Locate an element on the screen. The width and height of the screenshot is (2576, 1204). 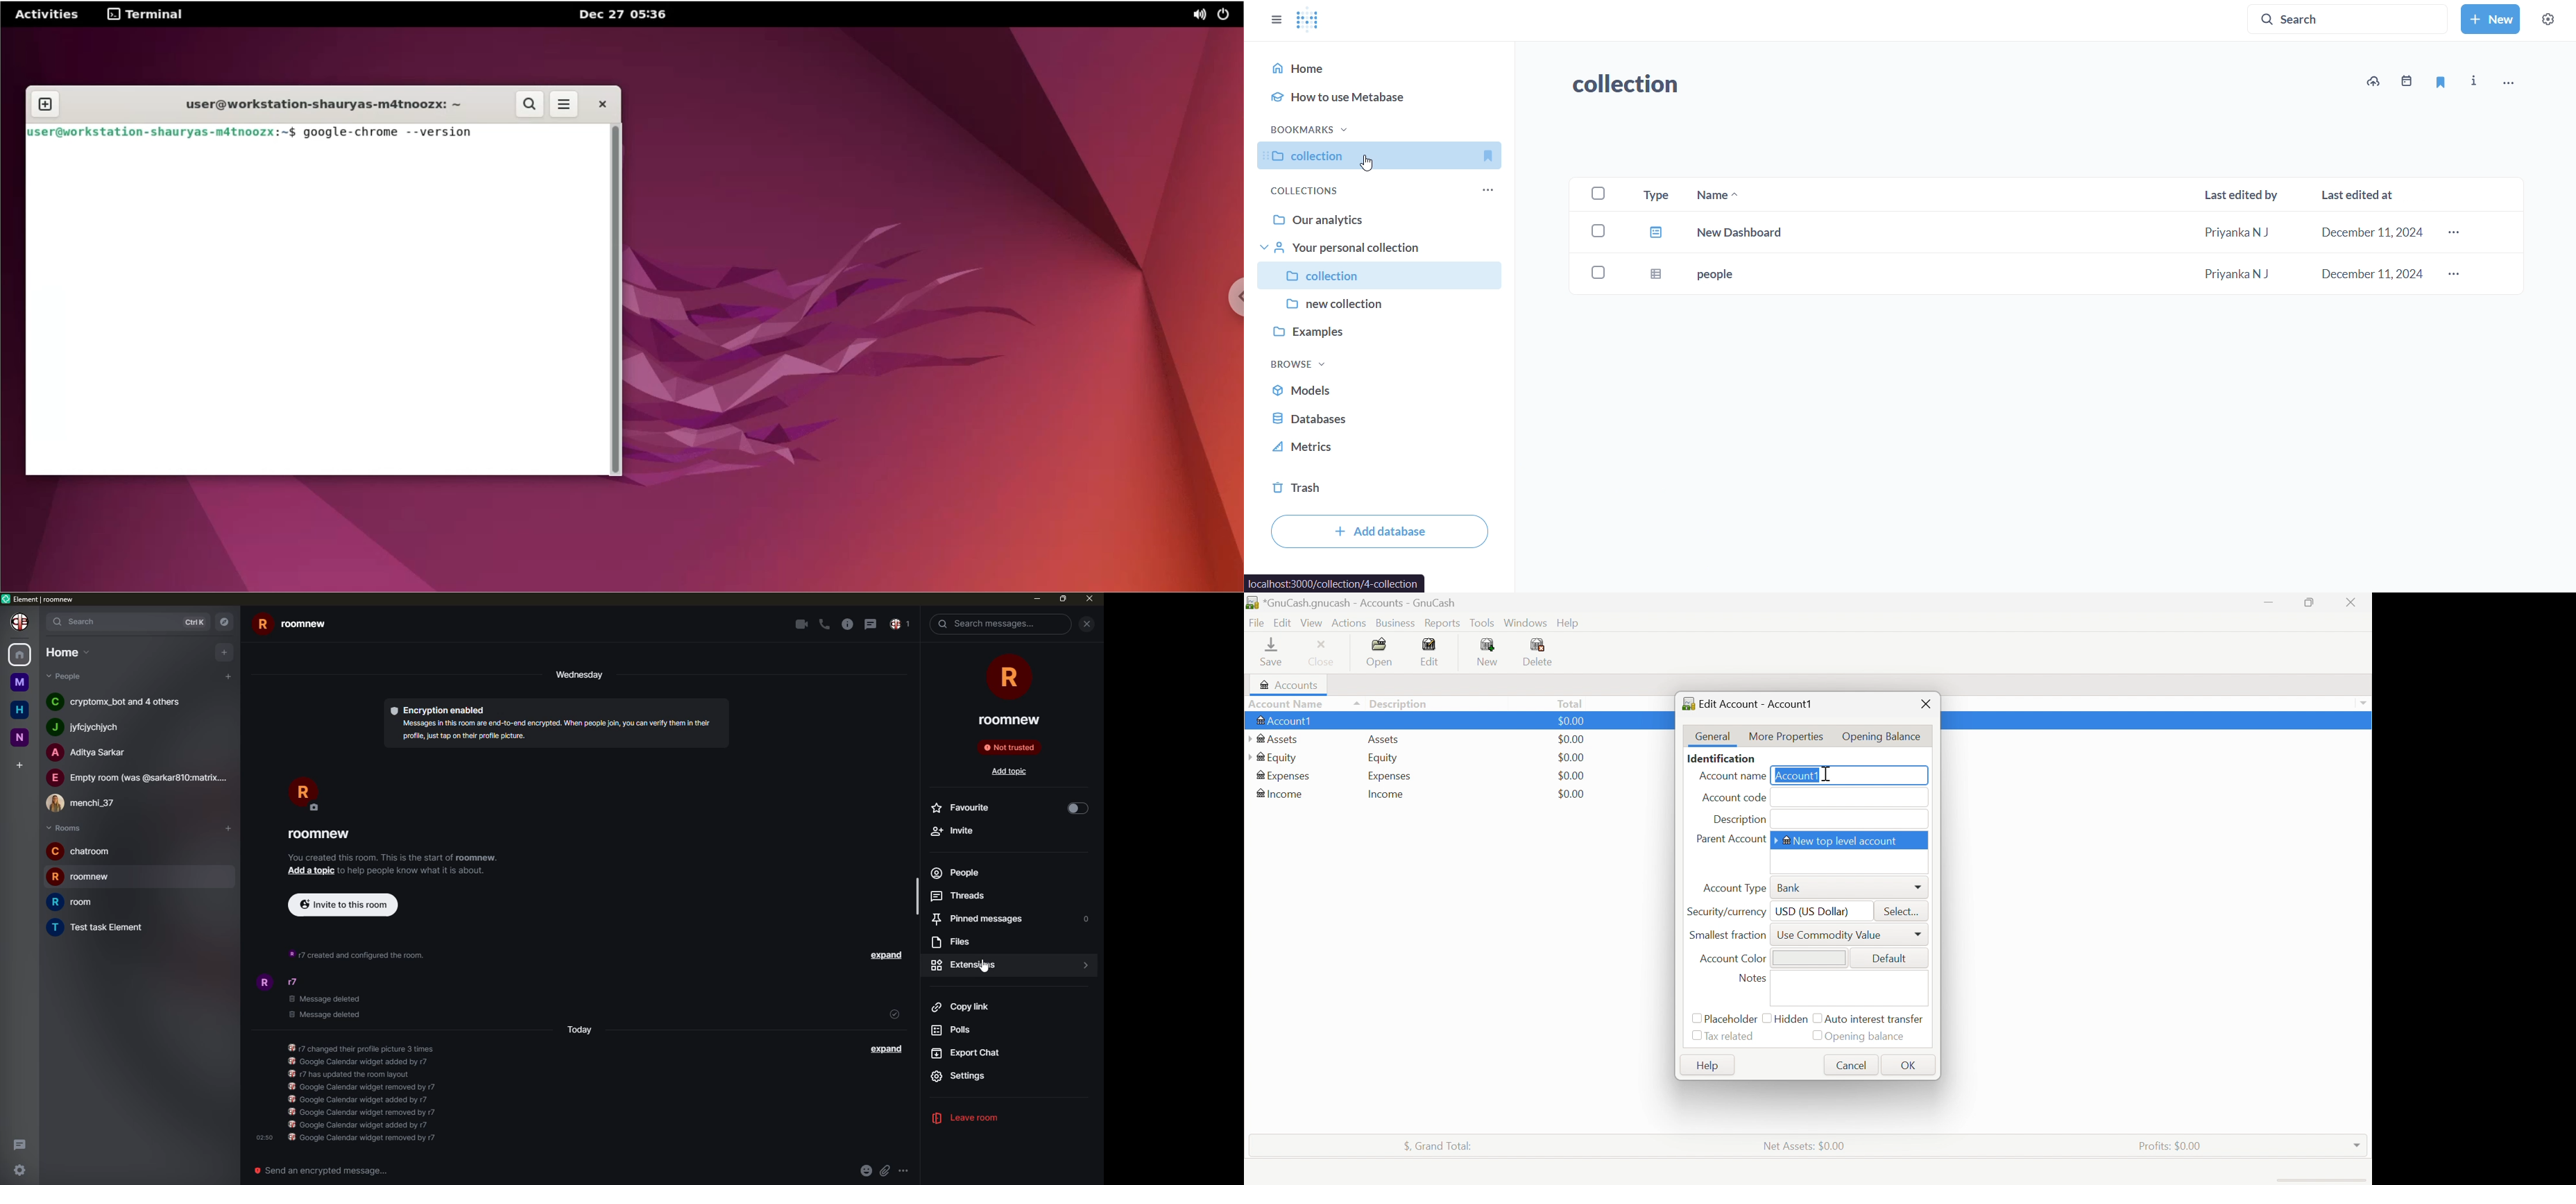
toggle on/off is located at coordinates (1080, 809).